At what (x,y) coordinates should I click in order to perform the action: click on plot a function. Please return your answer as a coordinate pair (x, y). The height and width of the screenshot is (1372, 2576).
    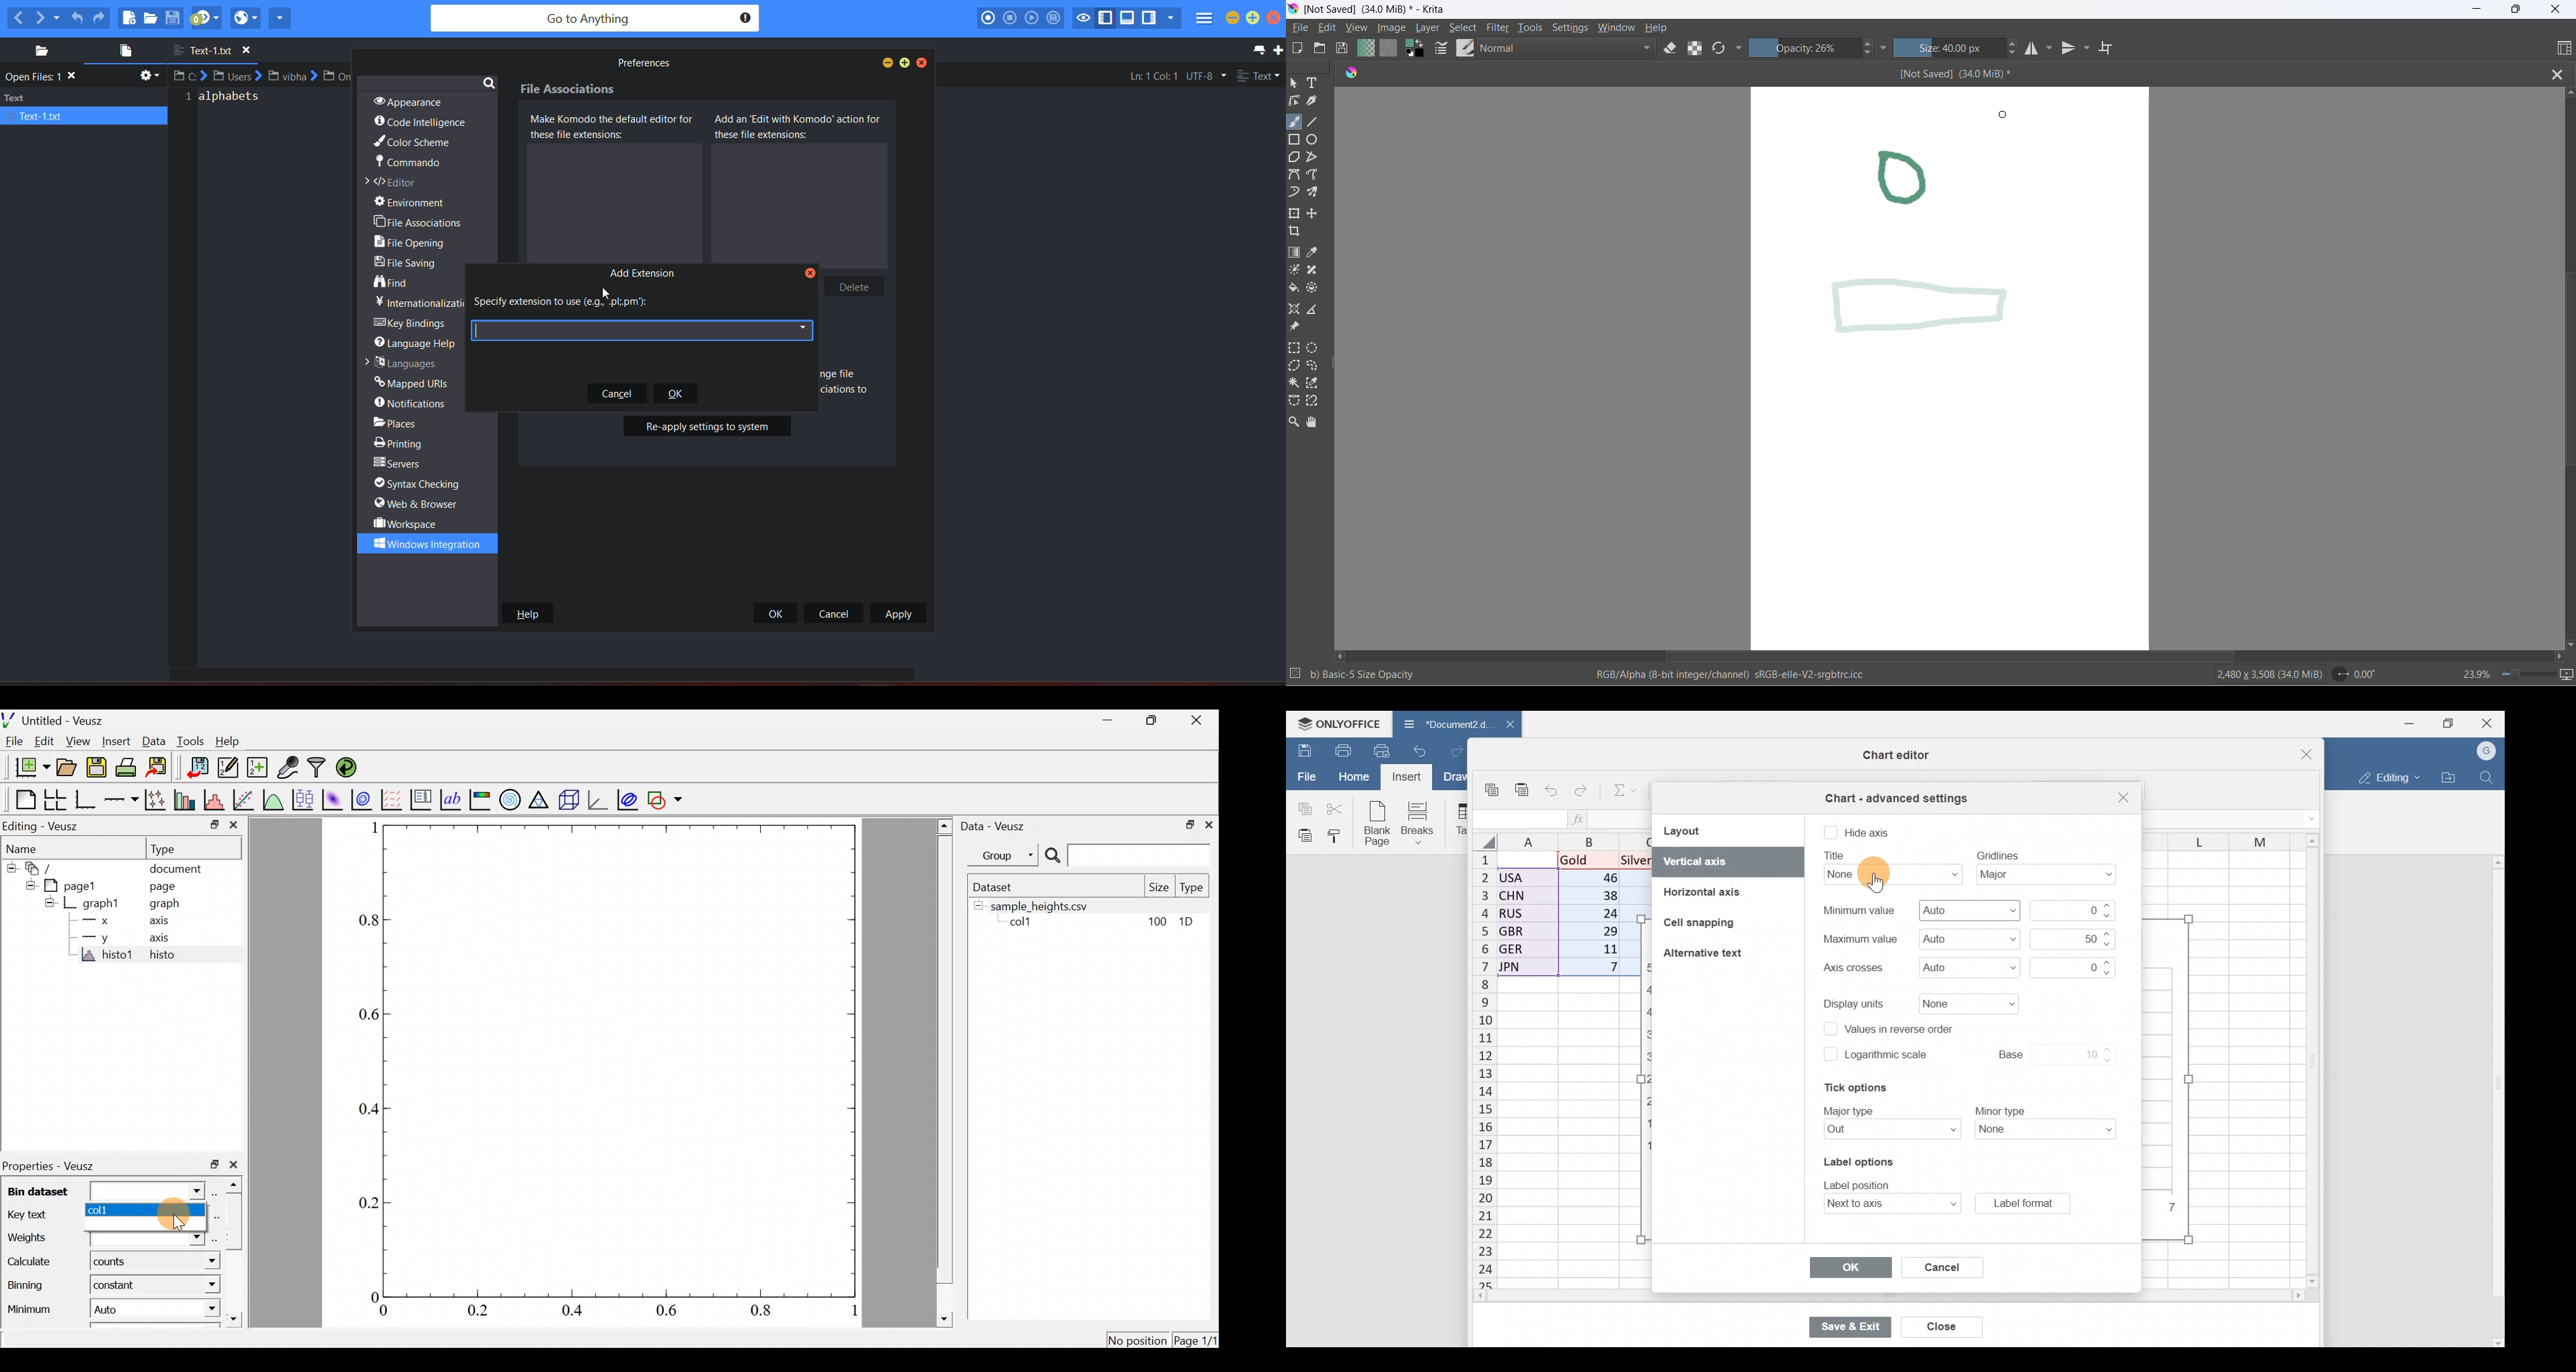
    Looking at the image, I should click on (274, 800).